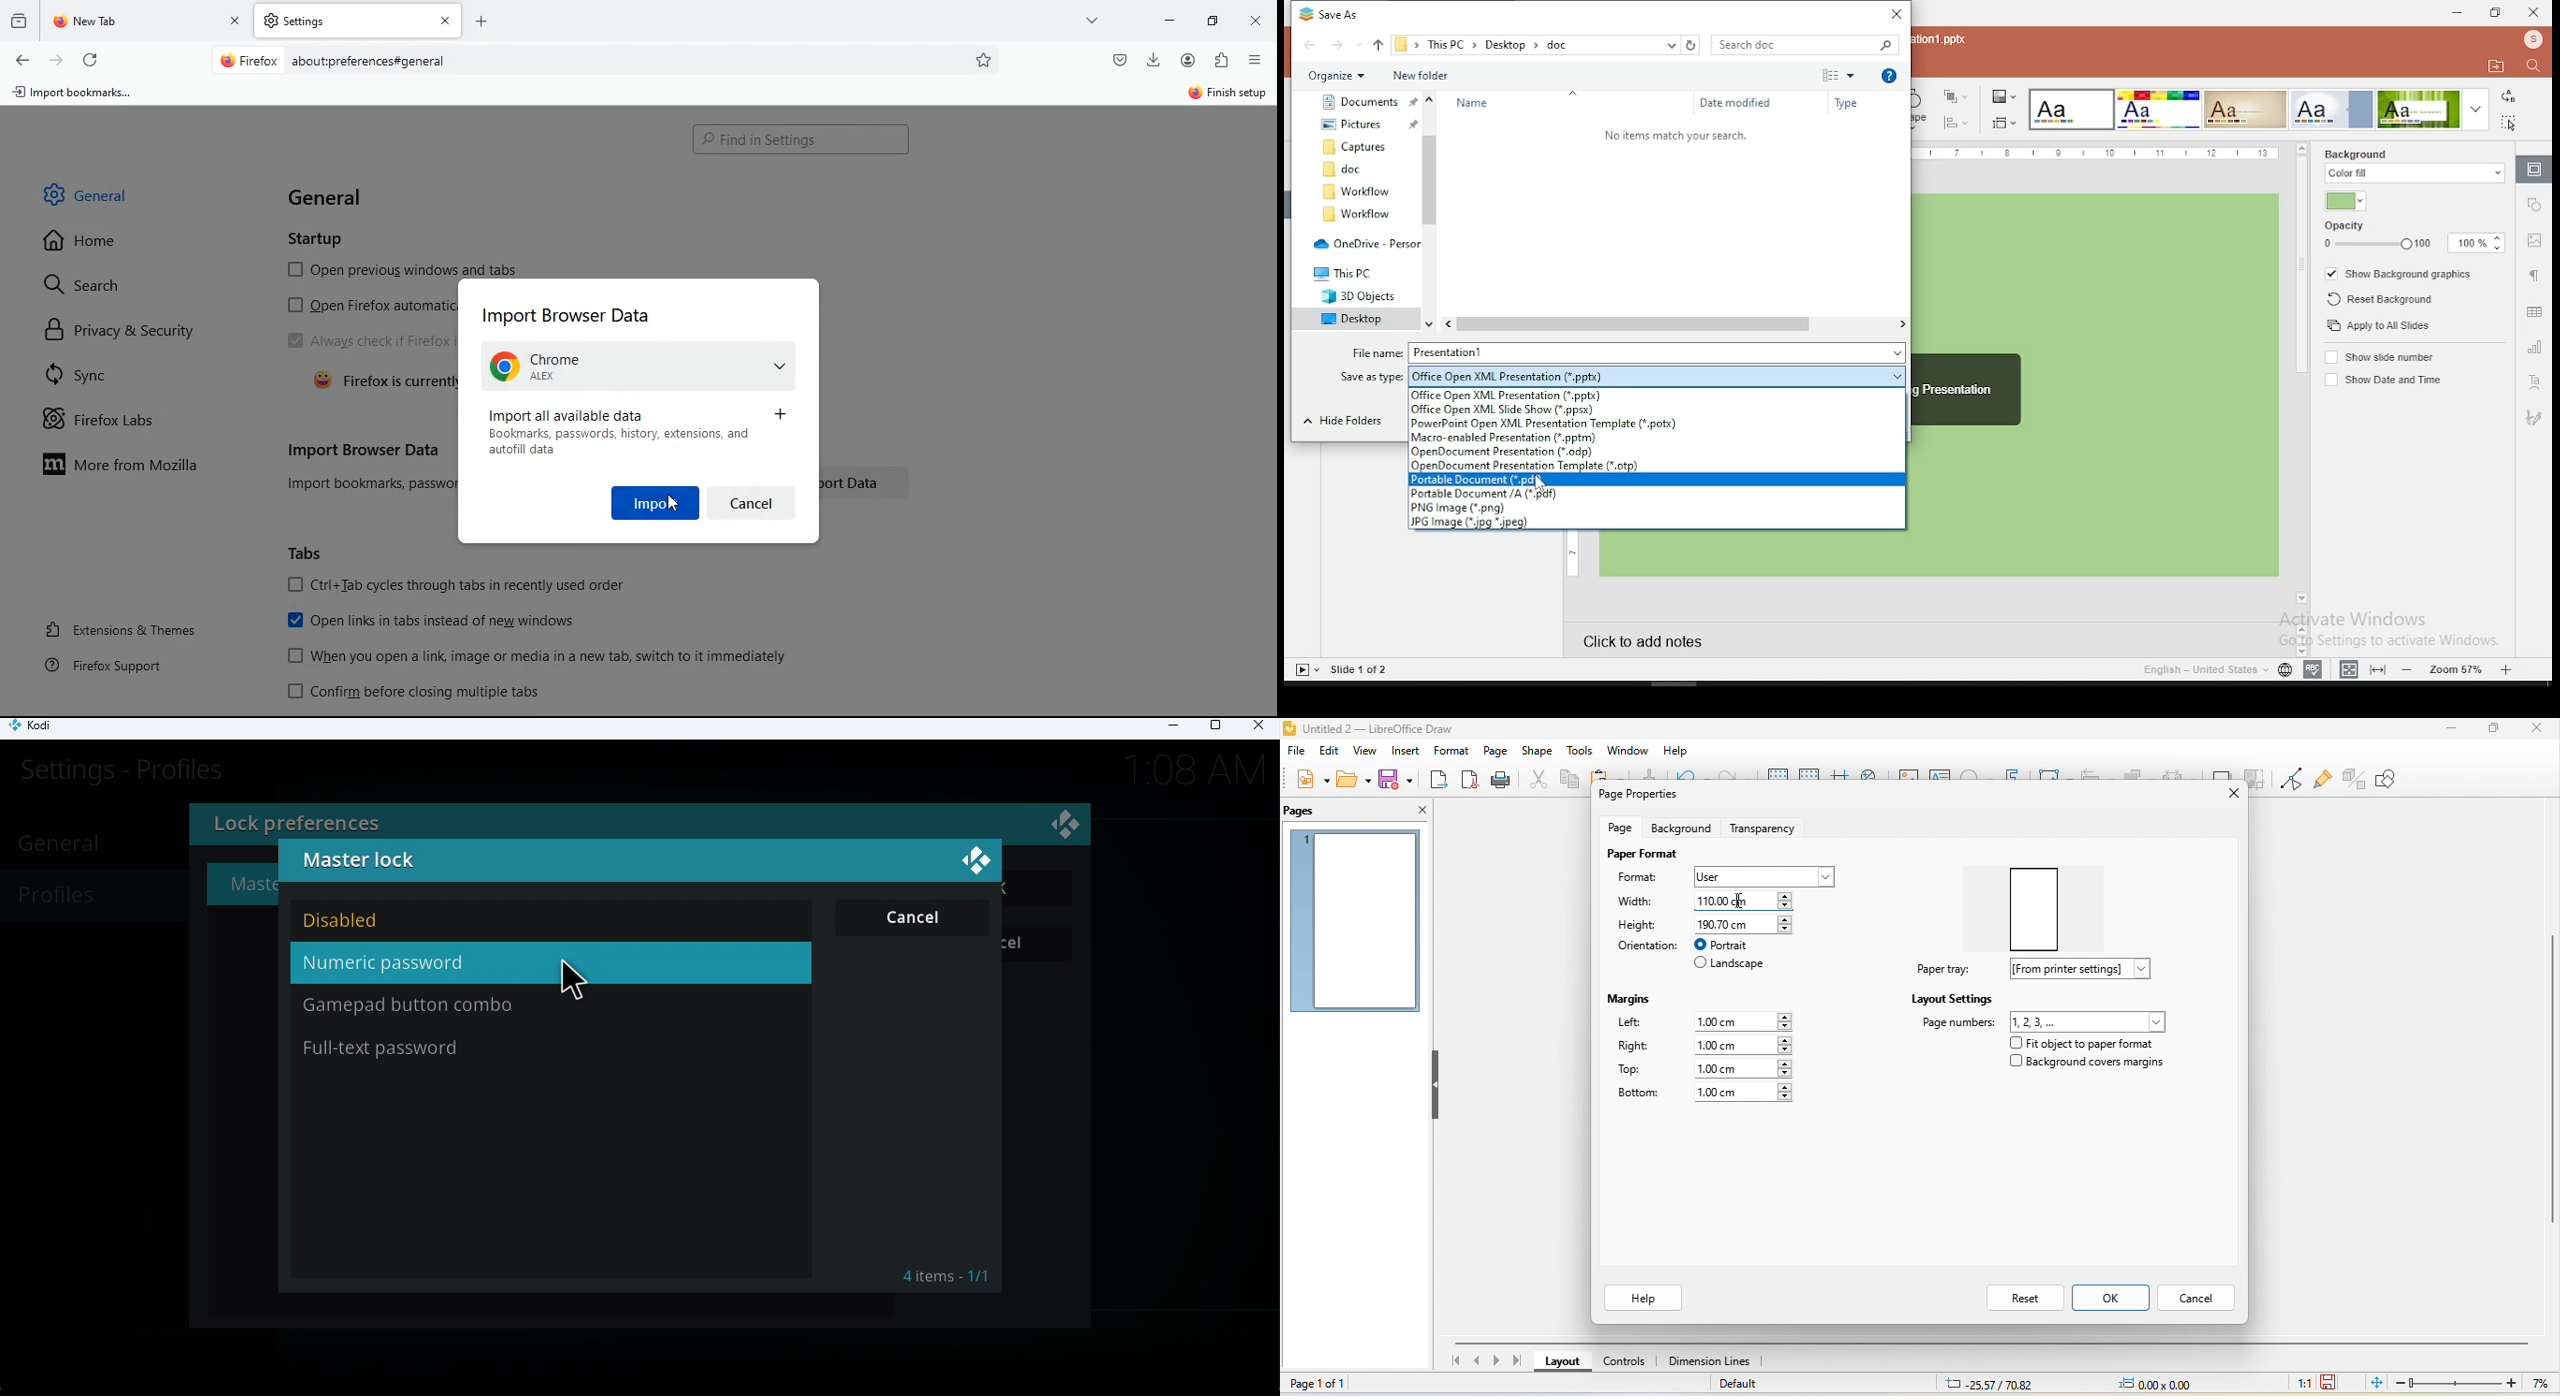 This screenshot has height=1400, width=2576. What do you see at coordinates (364, 450) in the screenshot?
I see `import browser data` at bounding box center [364, 450].